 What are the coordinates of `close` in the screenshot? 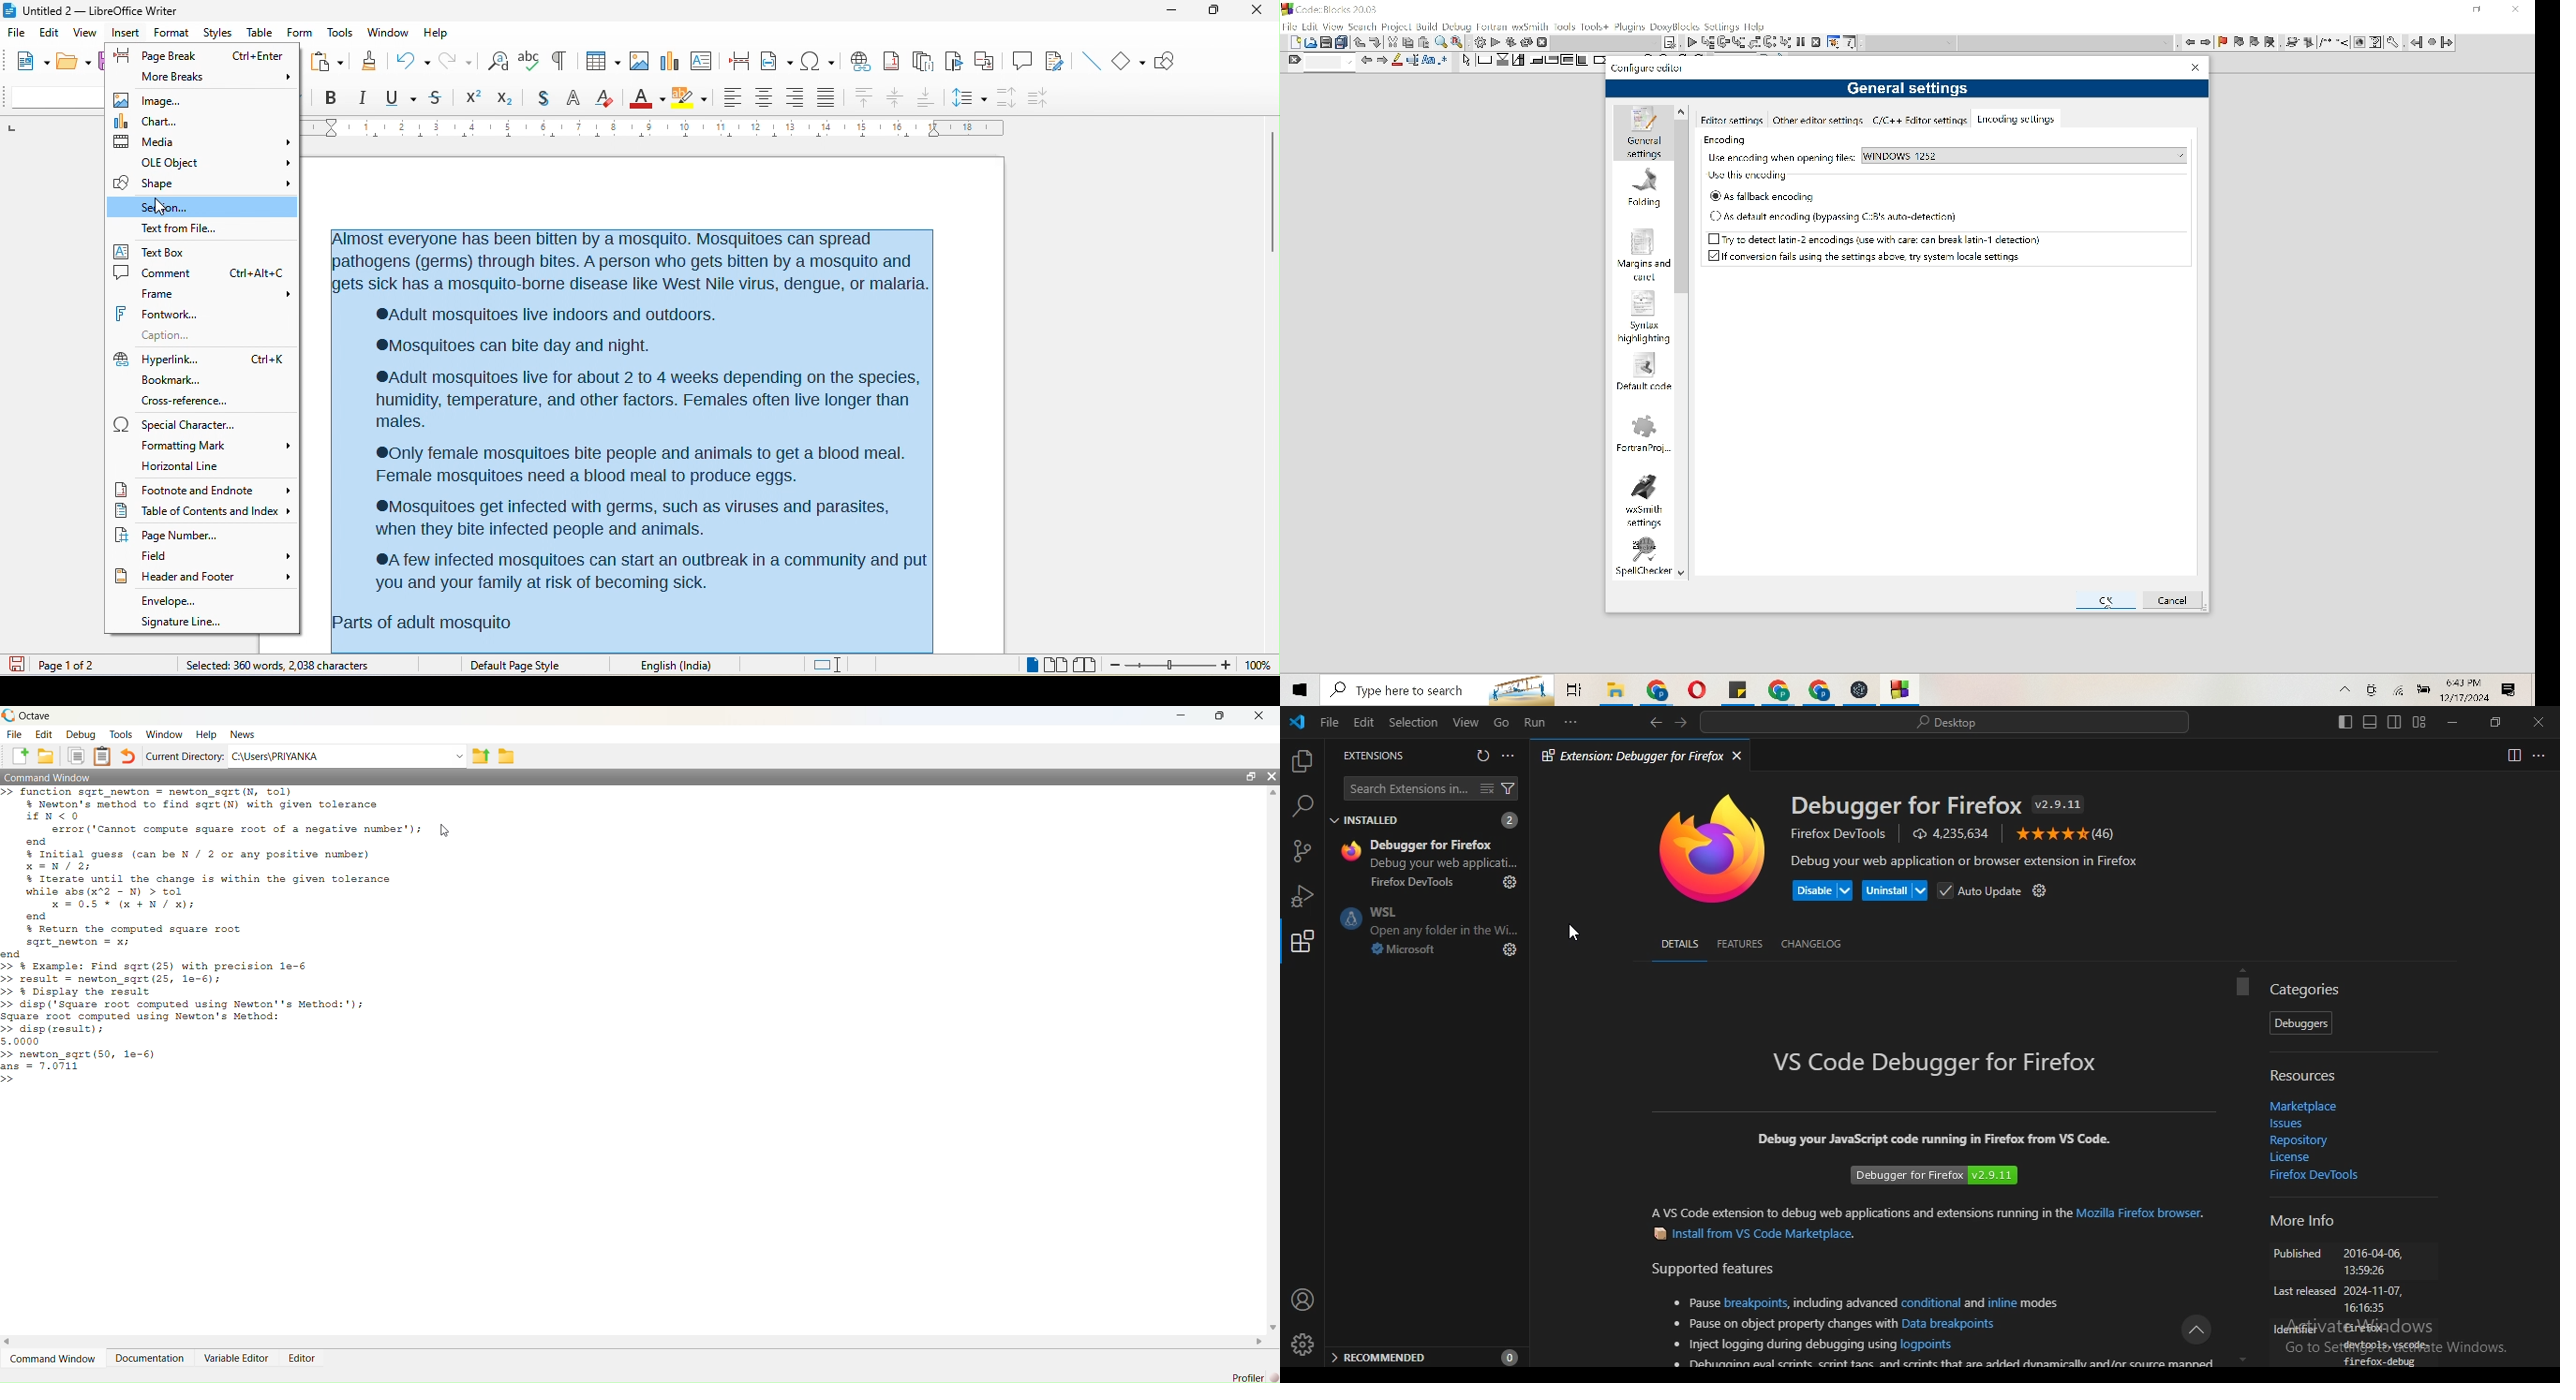 It's located at (2538, 724).